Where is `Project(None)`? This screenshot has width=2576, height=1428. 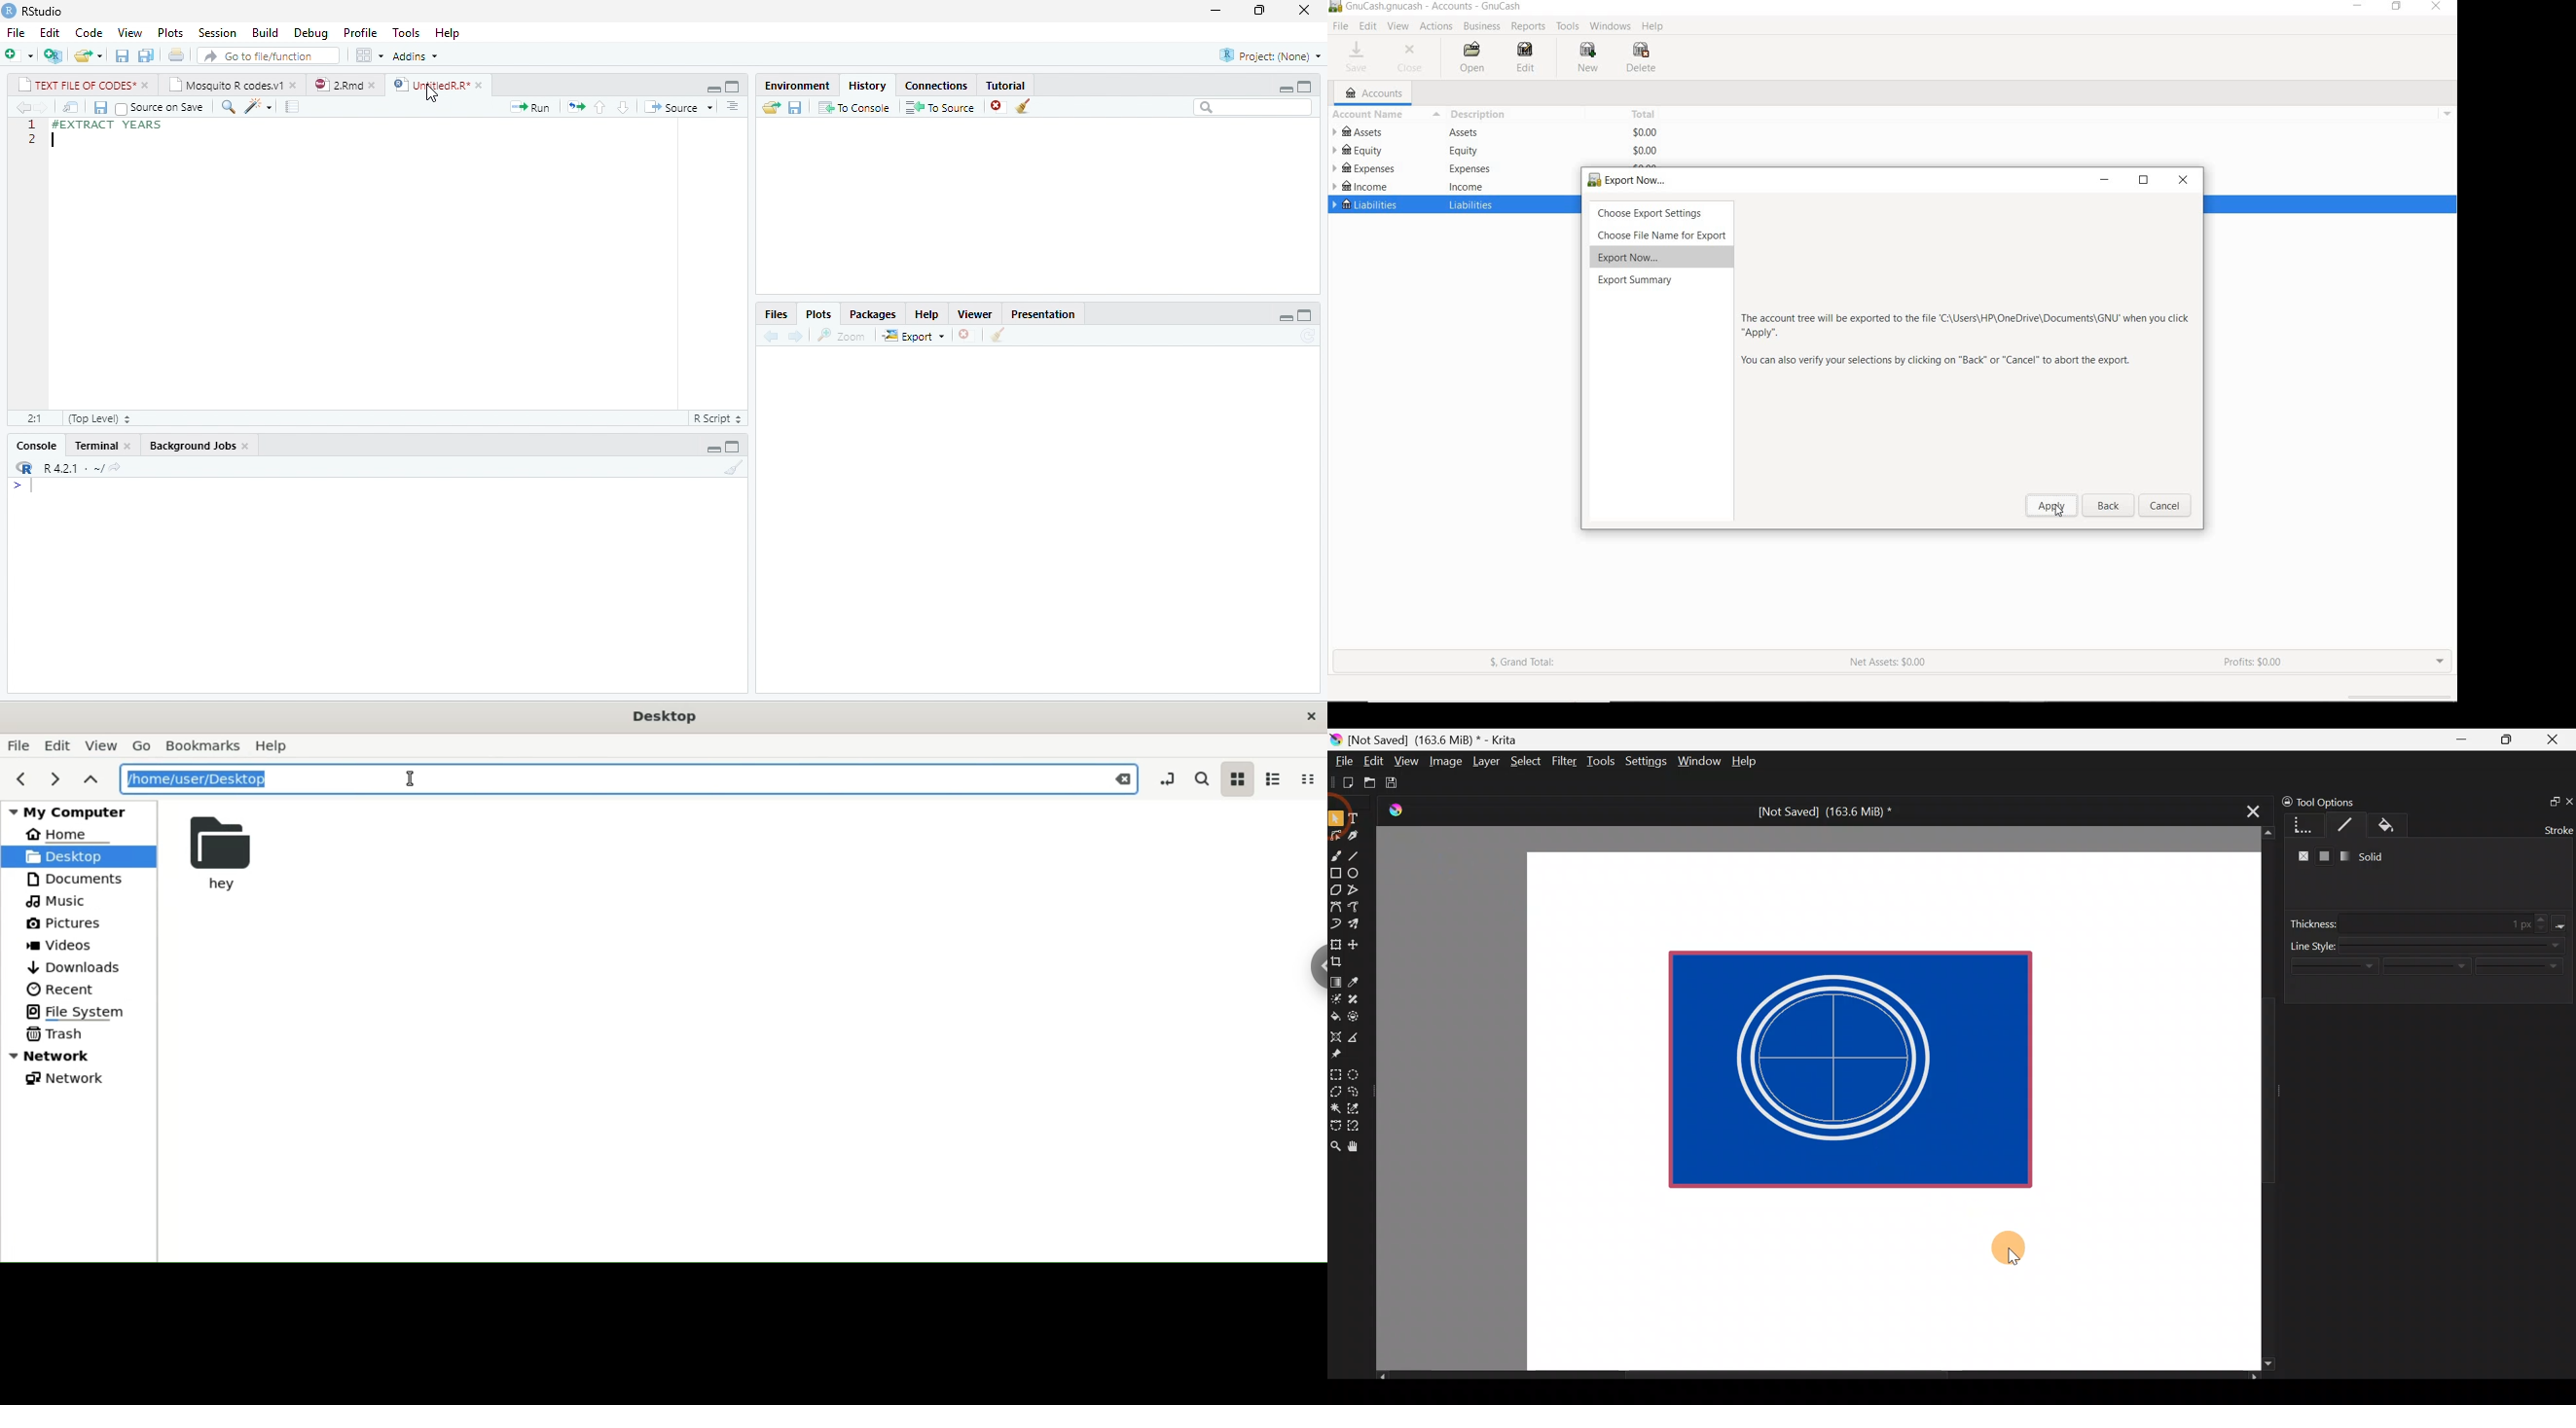 Project(None) is located at coordinates (1270, 55).